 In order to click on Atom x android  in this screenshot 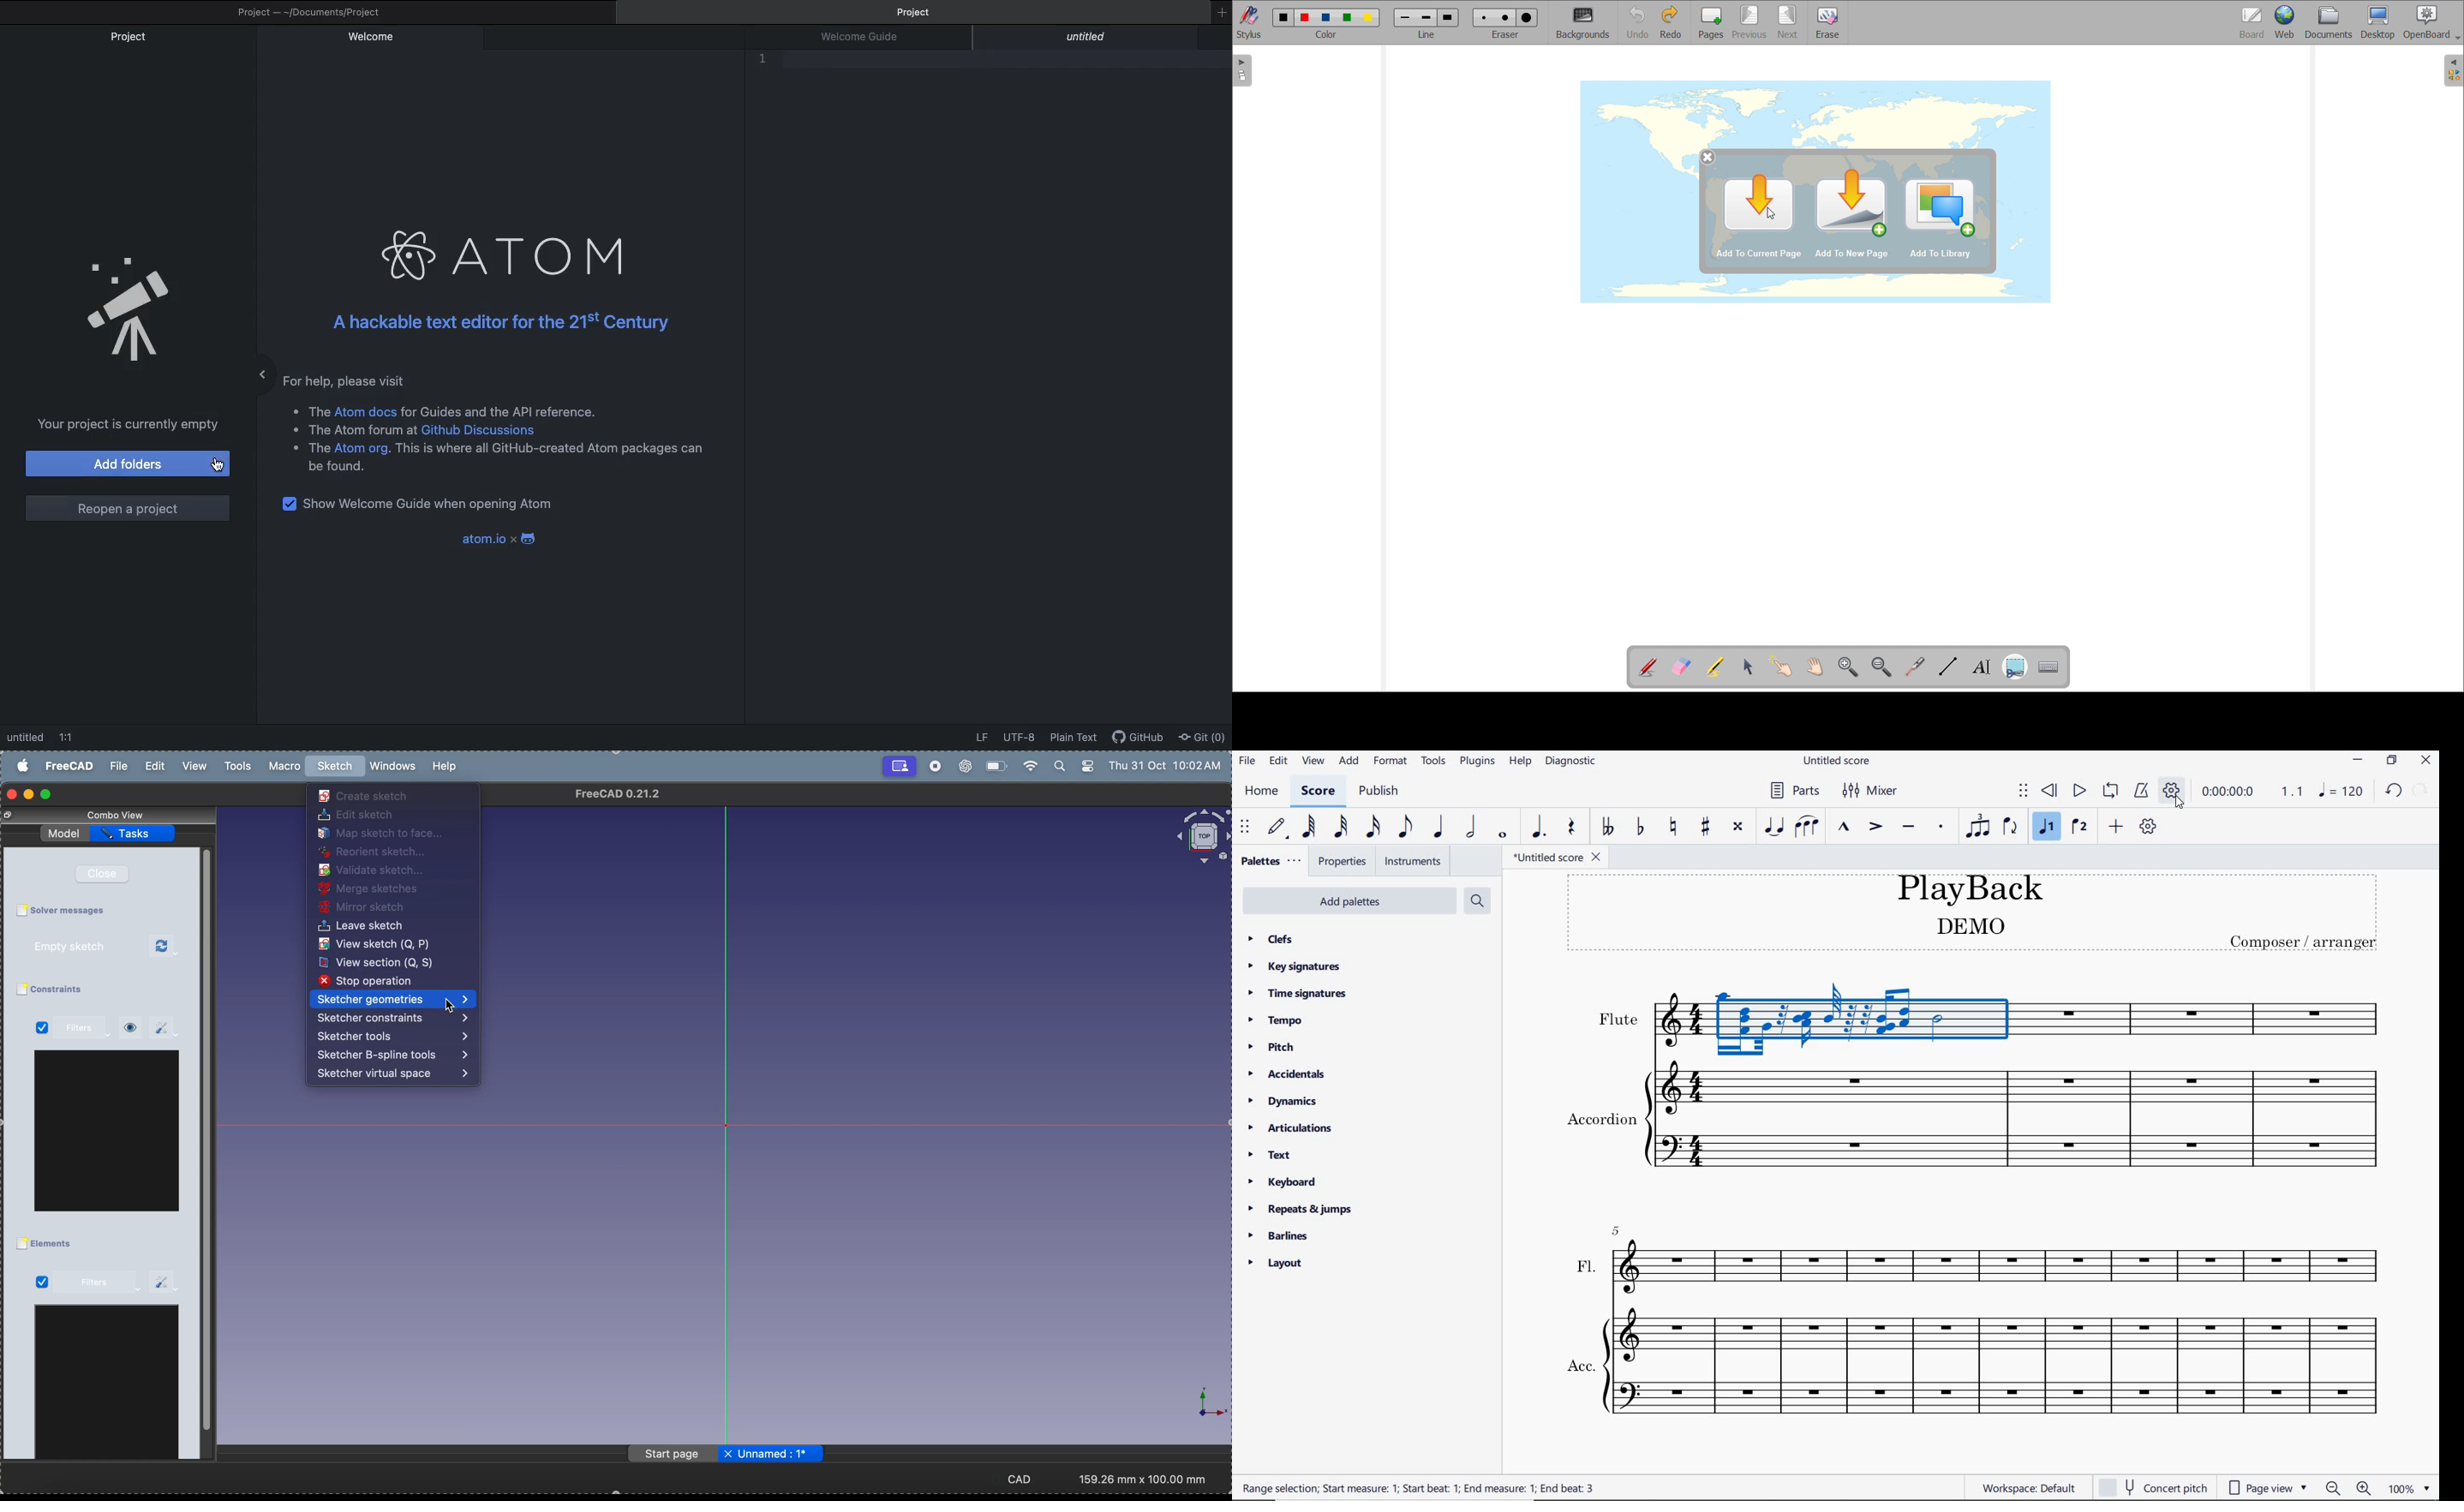, I will do `click(505, 539)`.